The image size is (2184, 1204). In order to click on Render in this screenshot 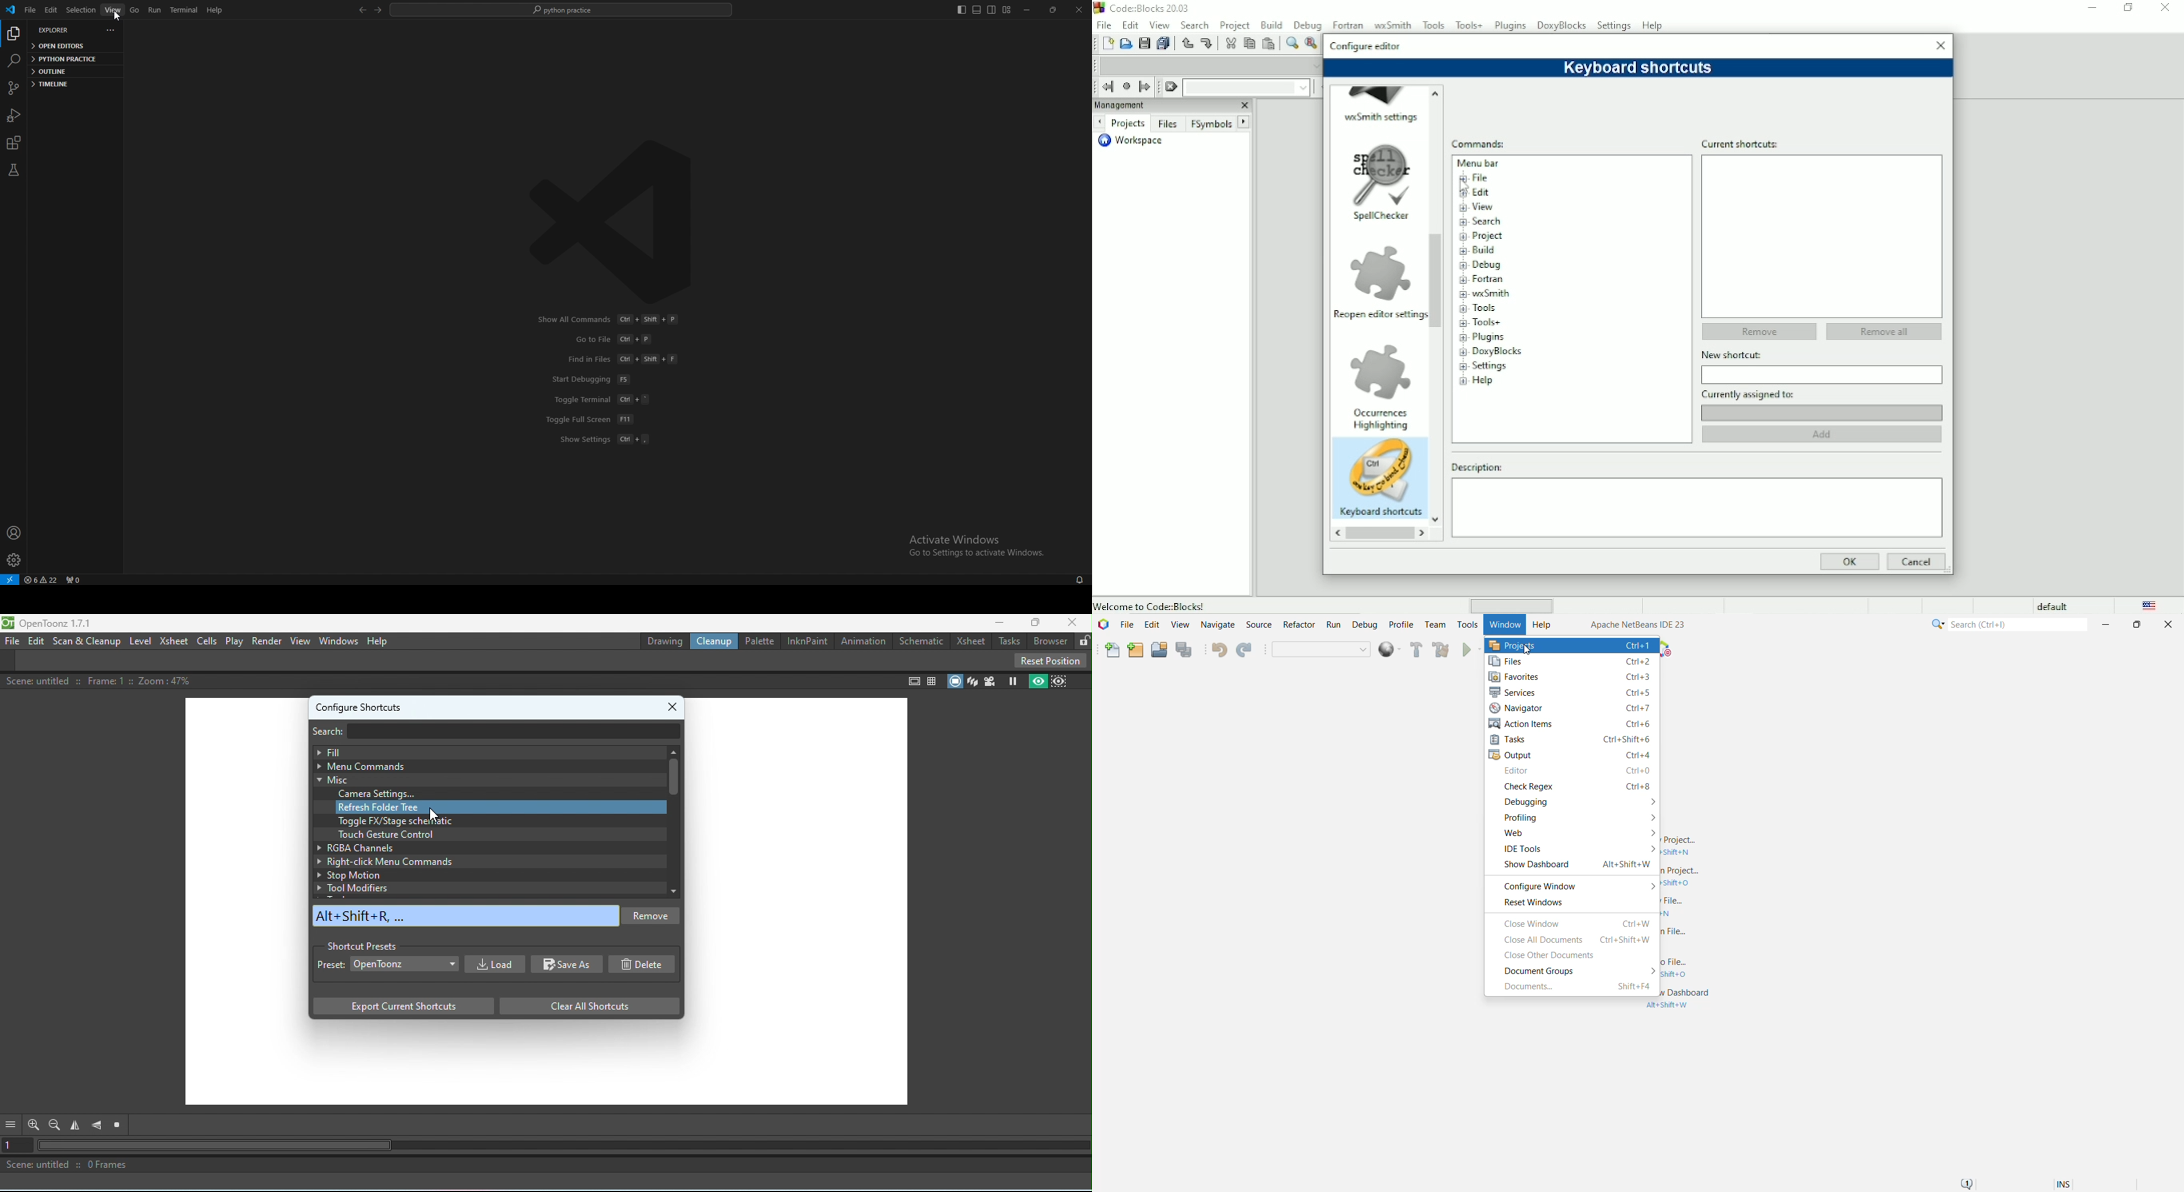, I will do `click(266, 642)`.